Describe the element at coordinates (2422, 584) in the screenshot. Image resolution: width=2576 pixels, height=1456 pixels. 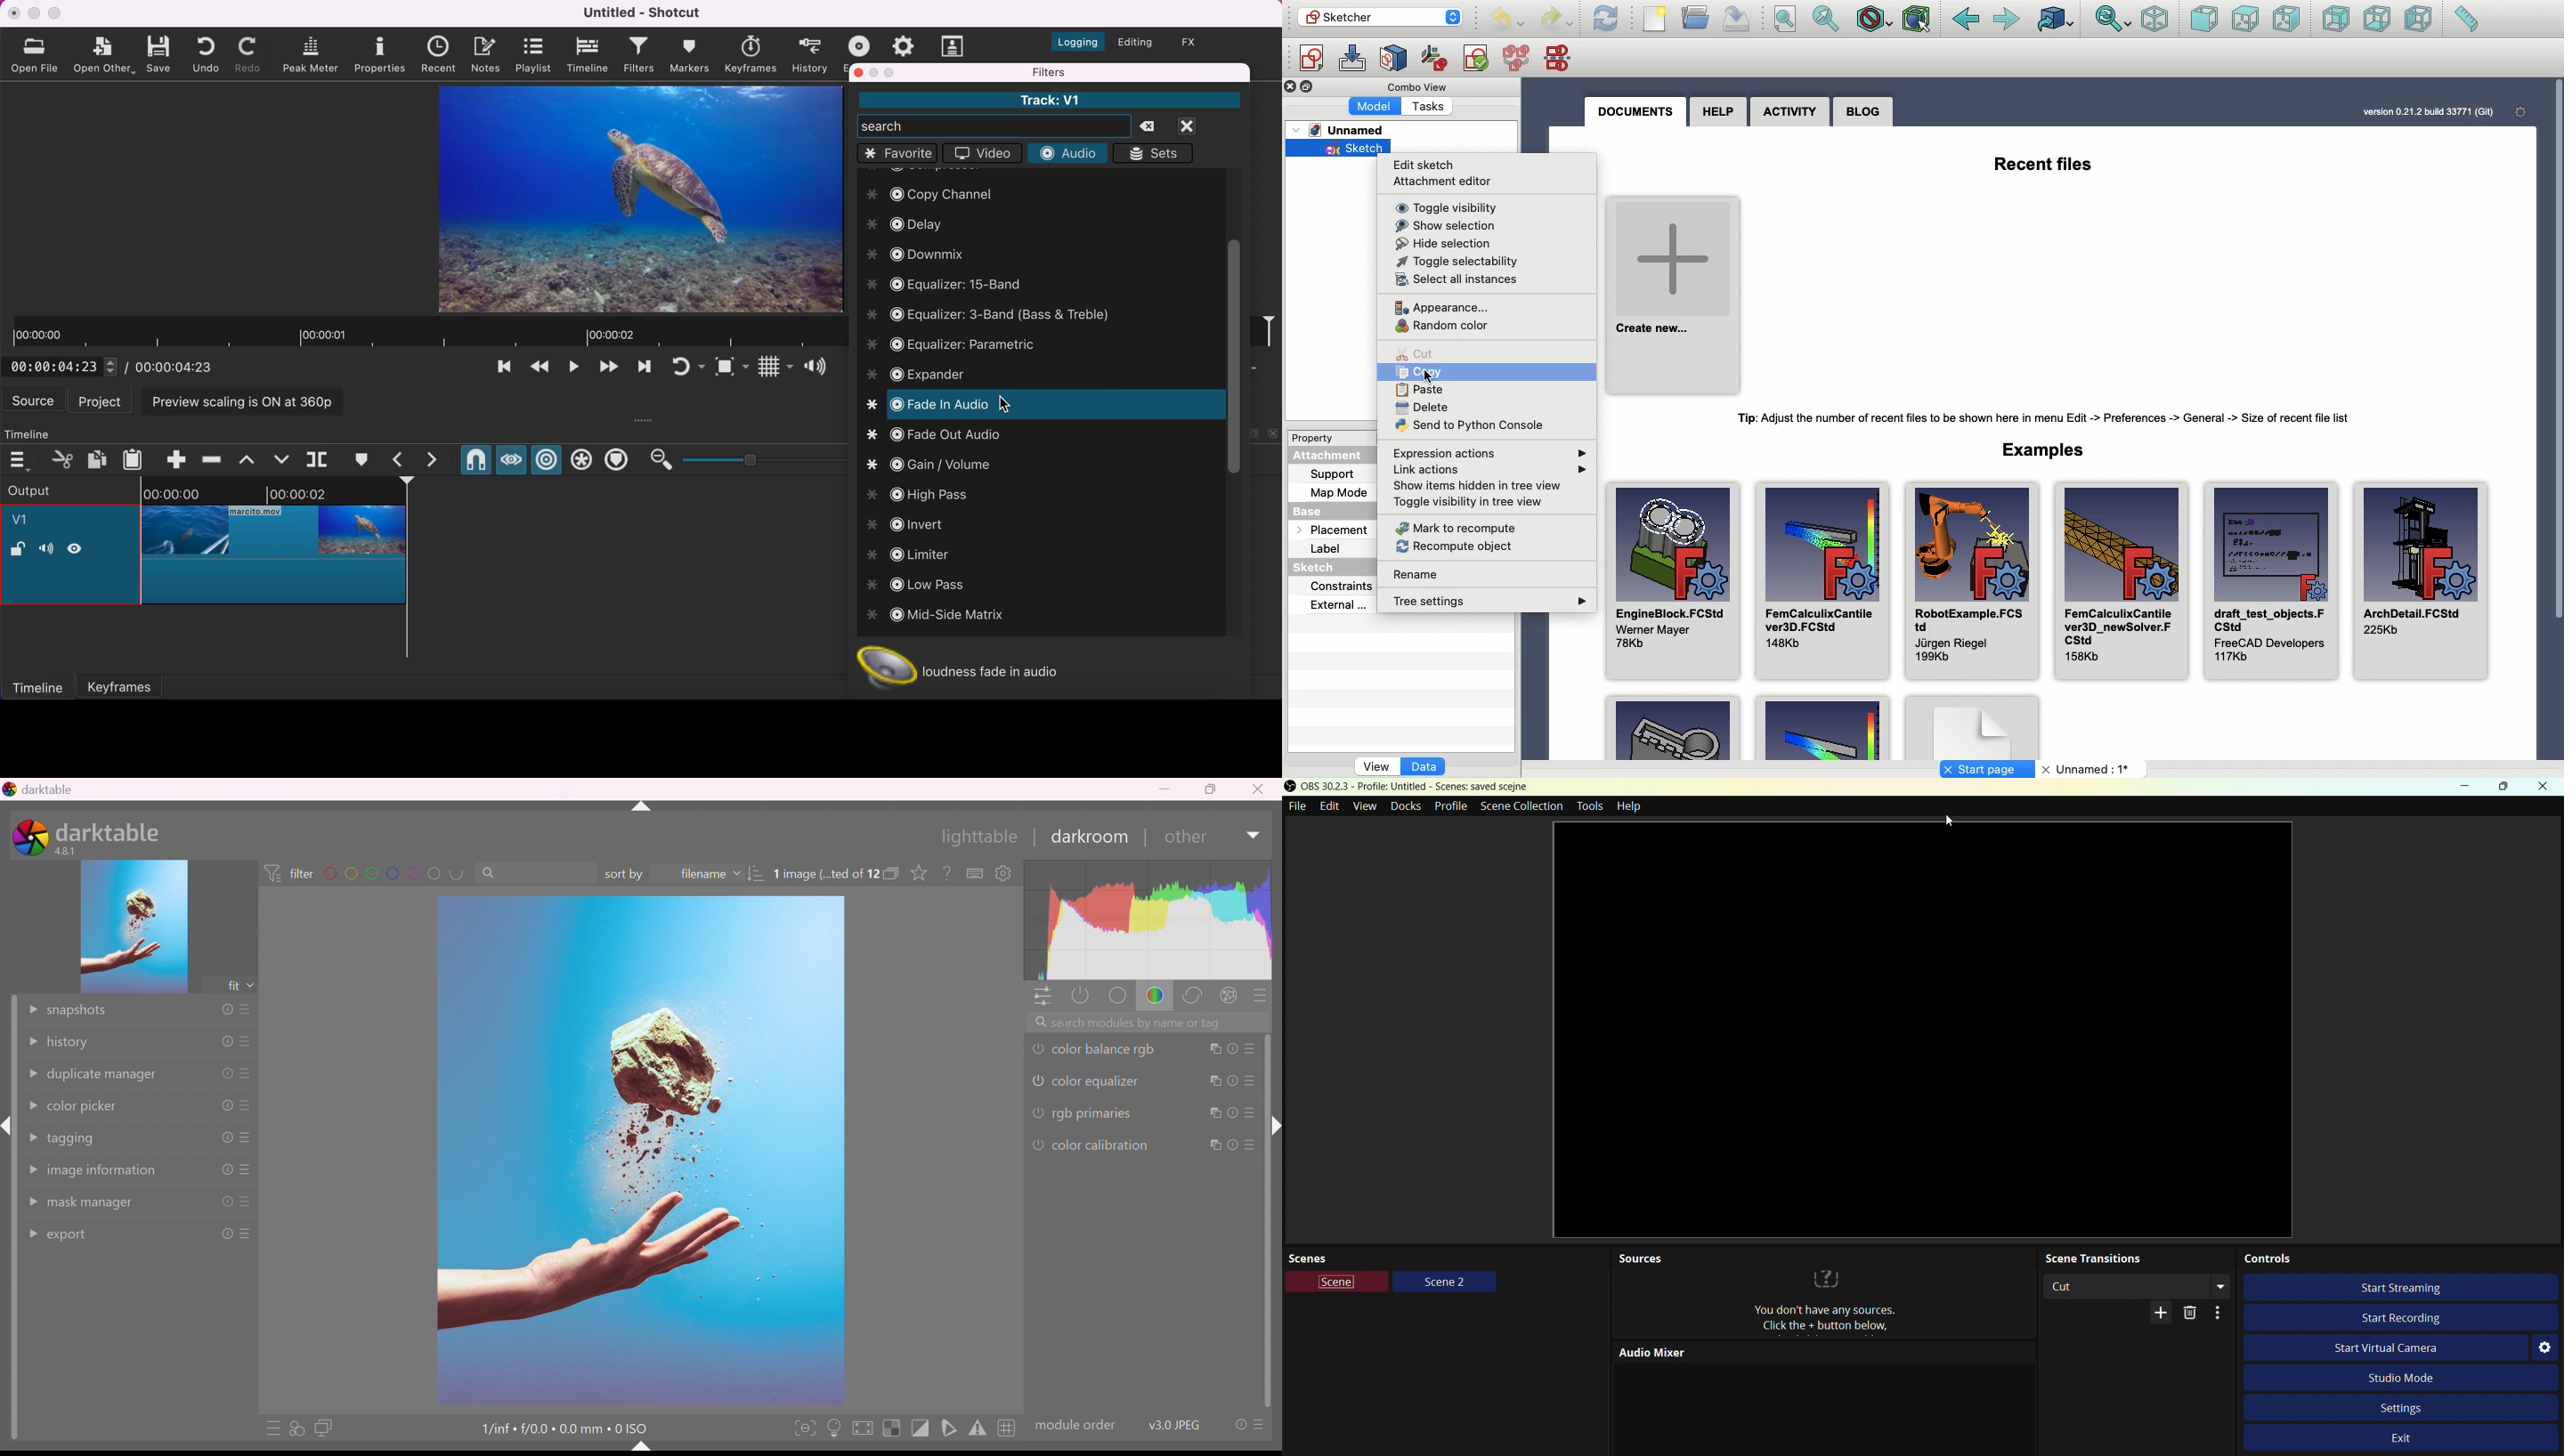
I see `ArchDetail` at that location.